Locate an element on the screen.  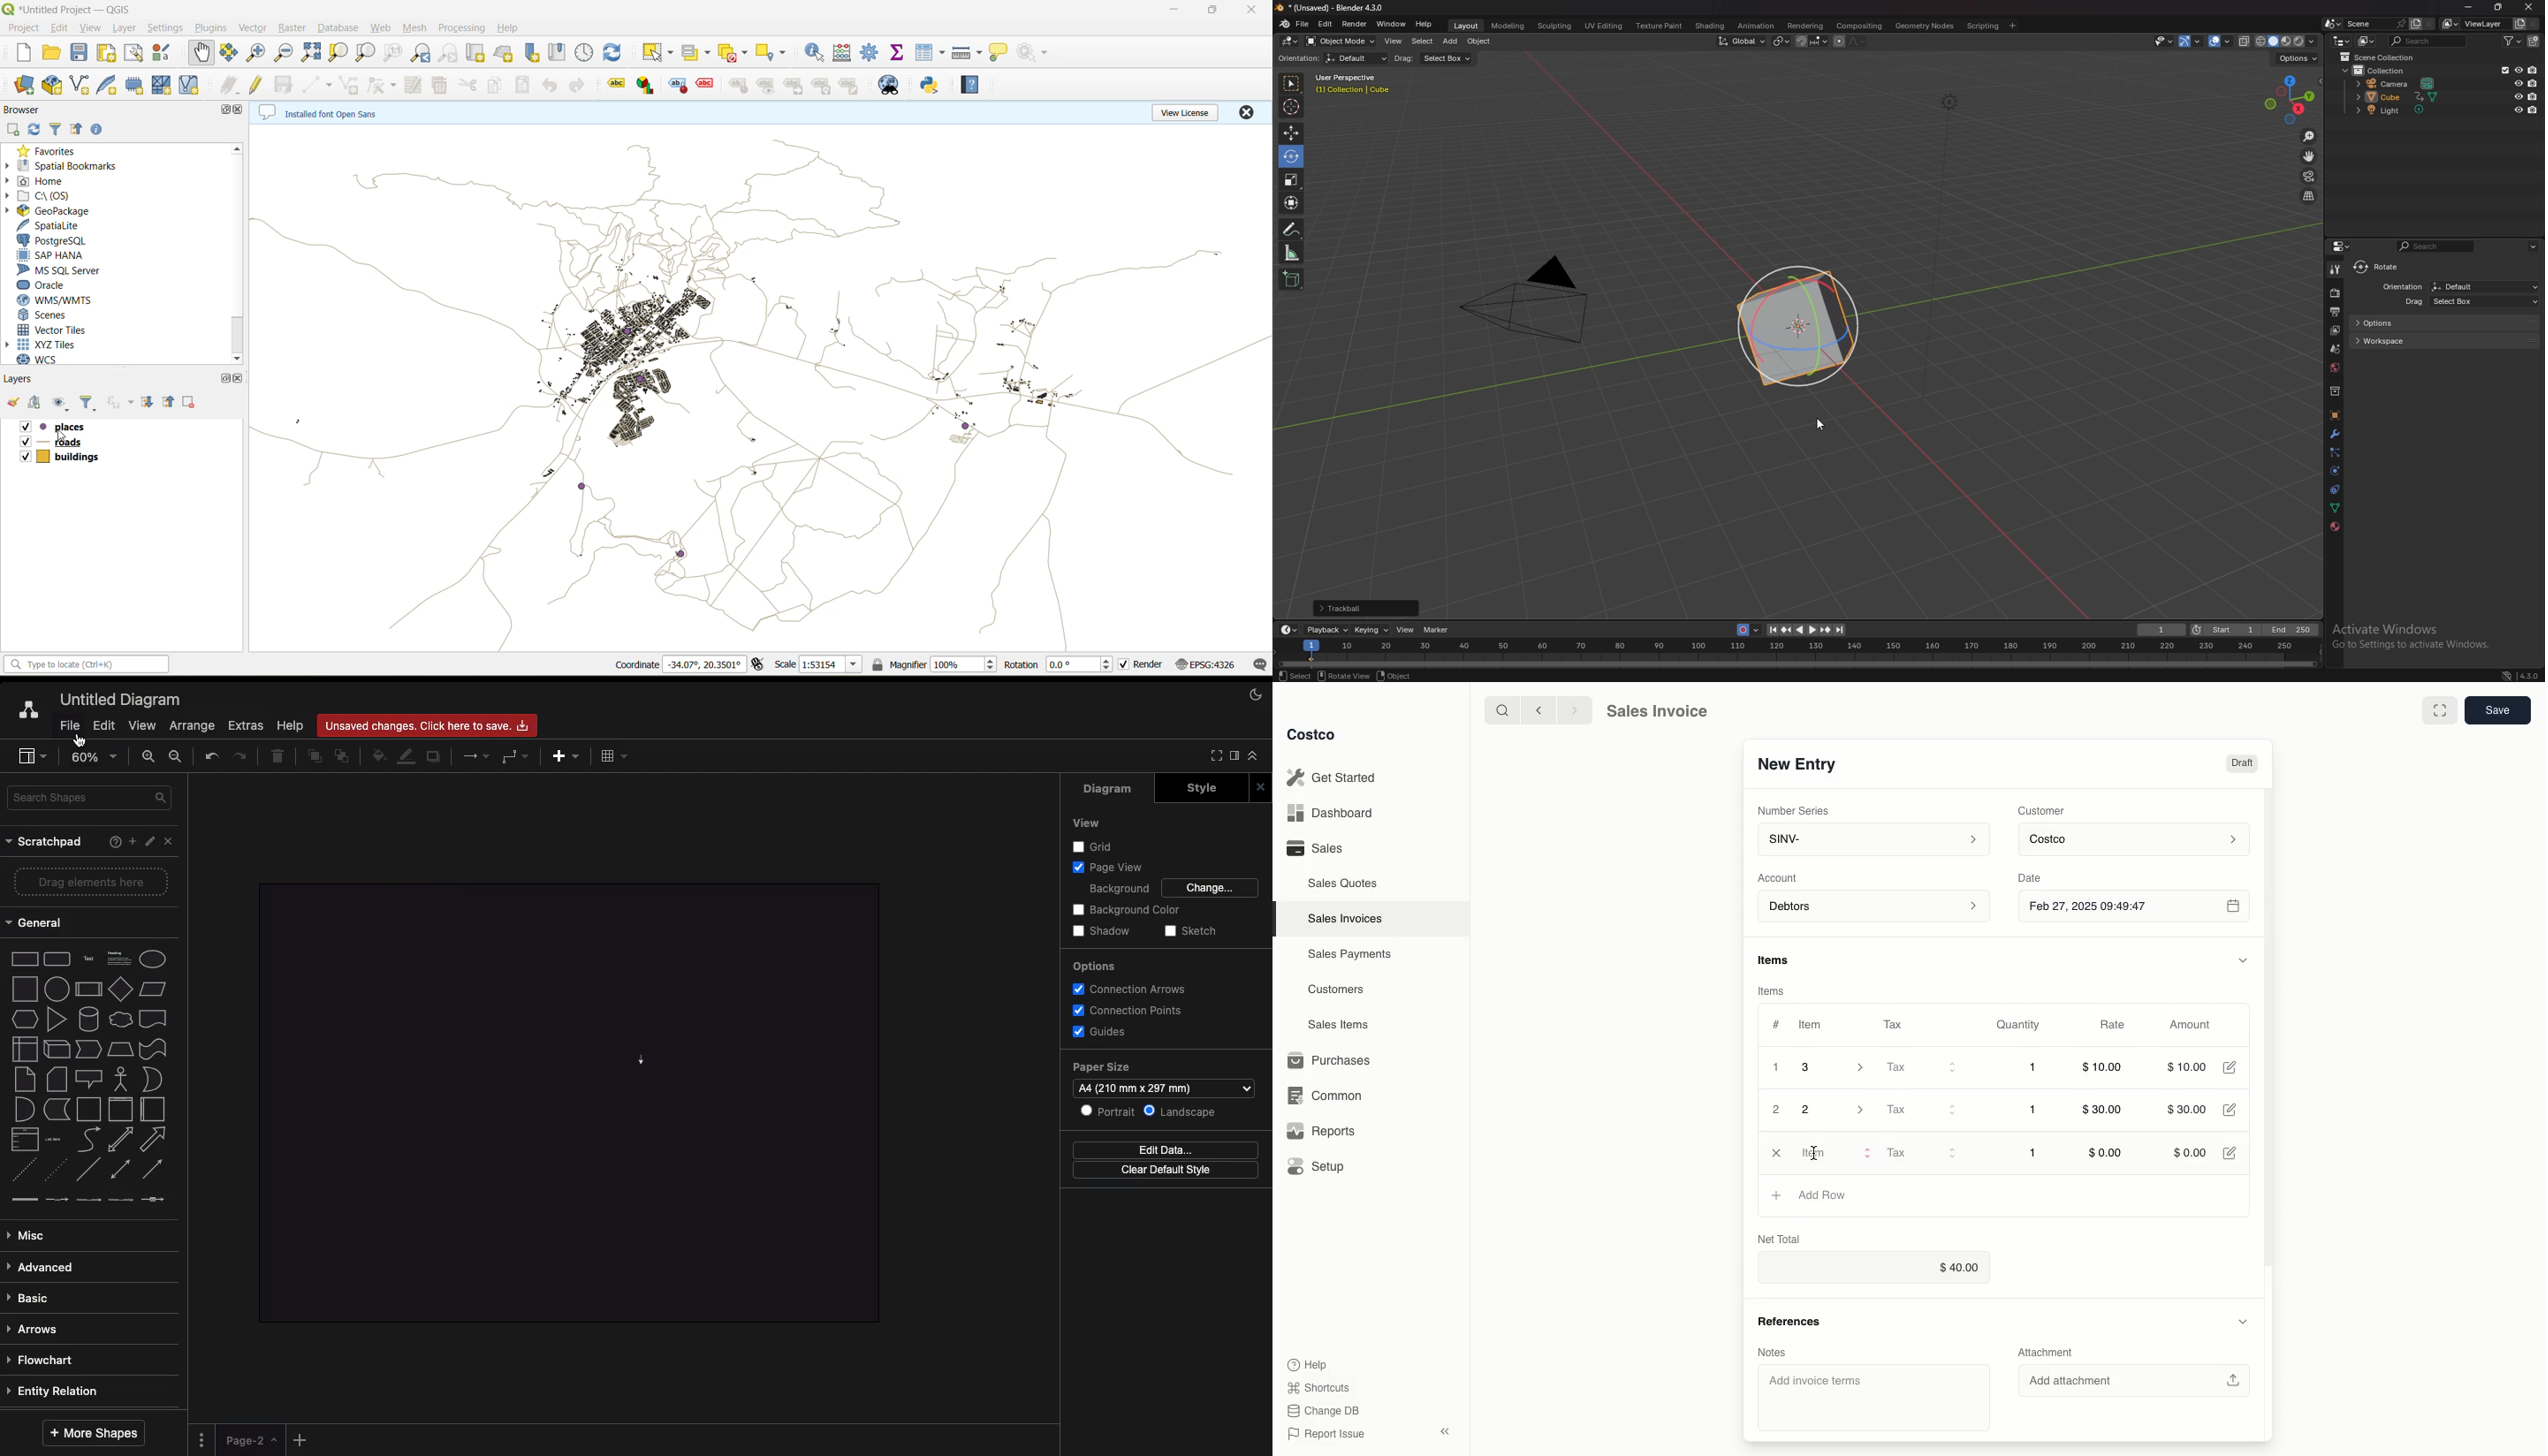
expand all is located at coordinates (150, 403).